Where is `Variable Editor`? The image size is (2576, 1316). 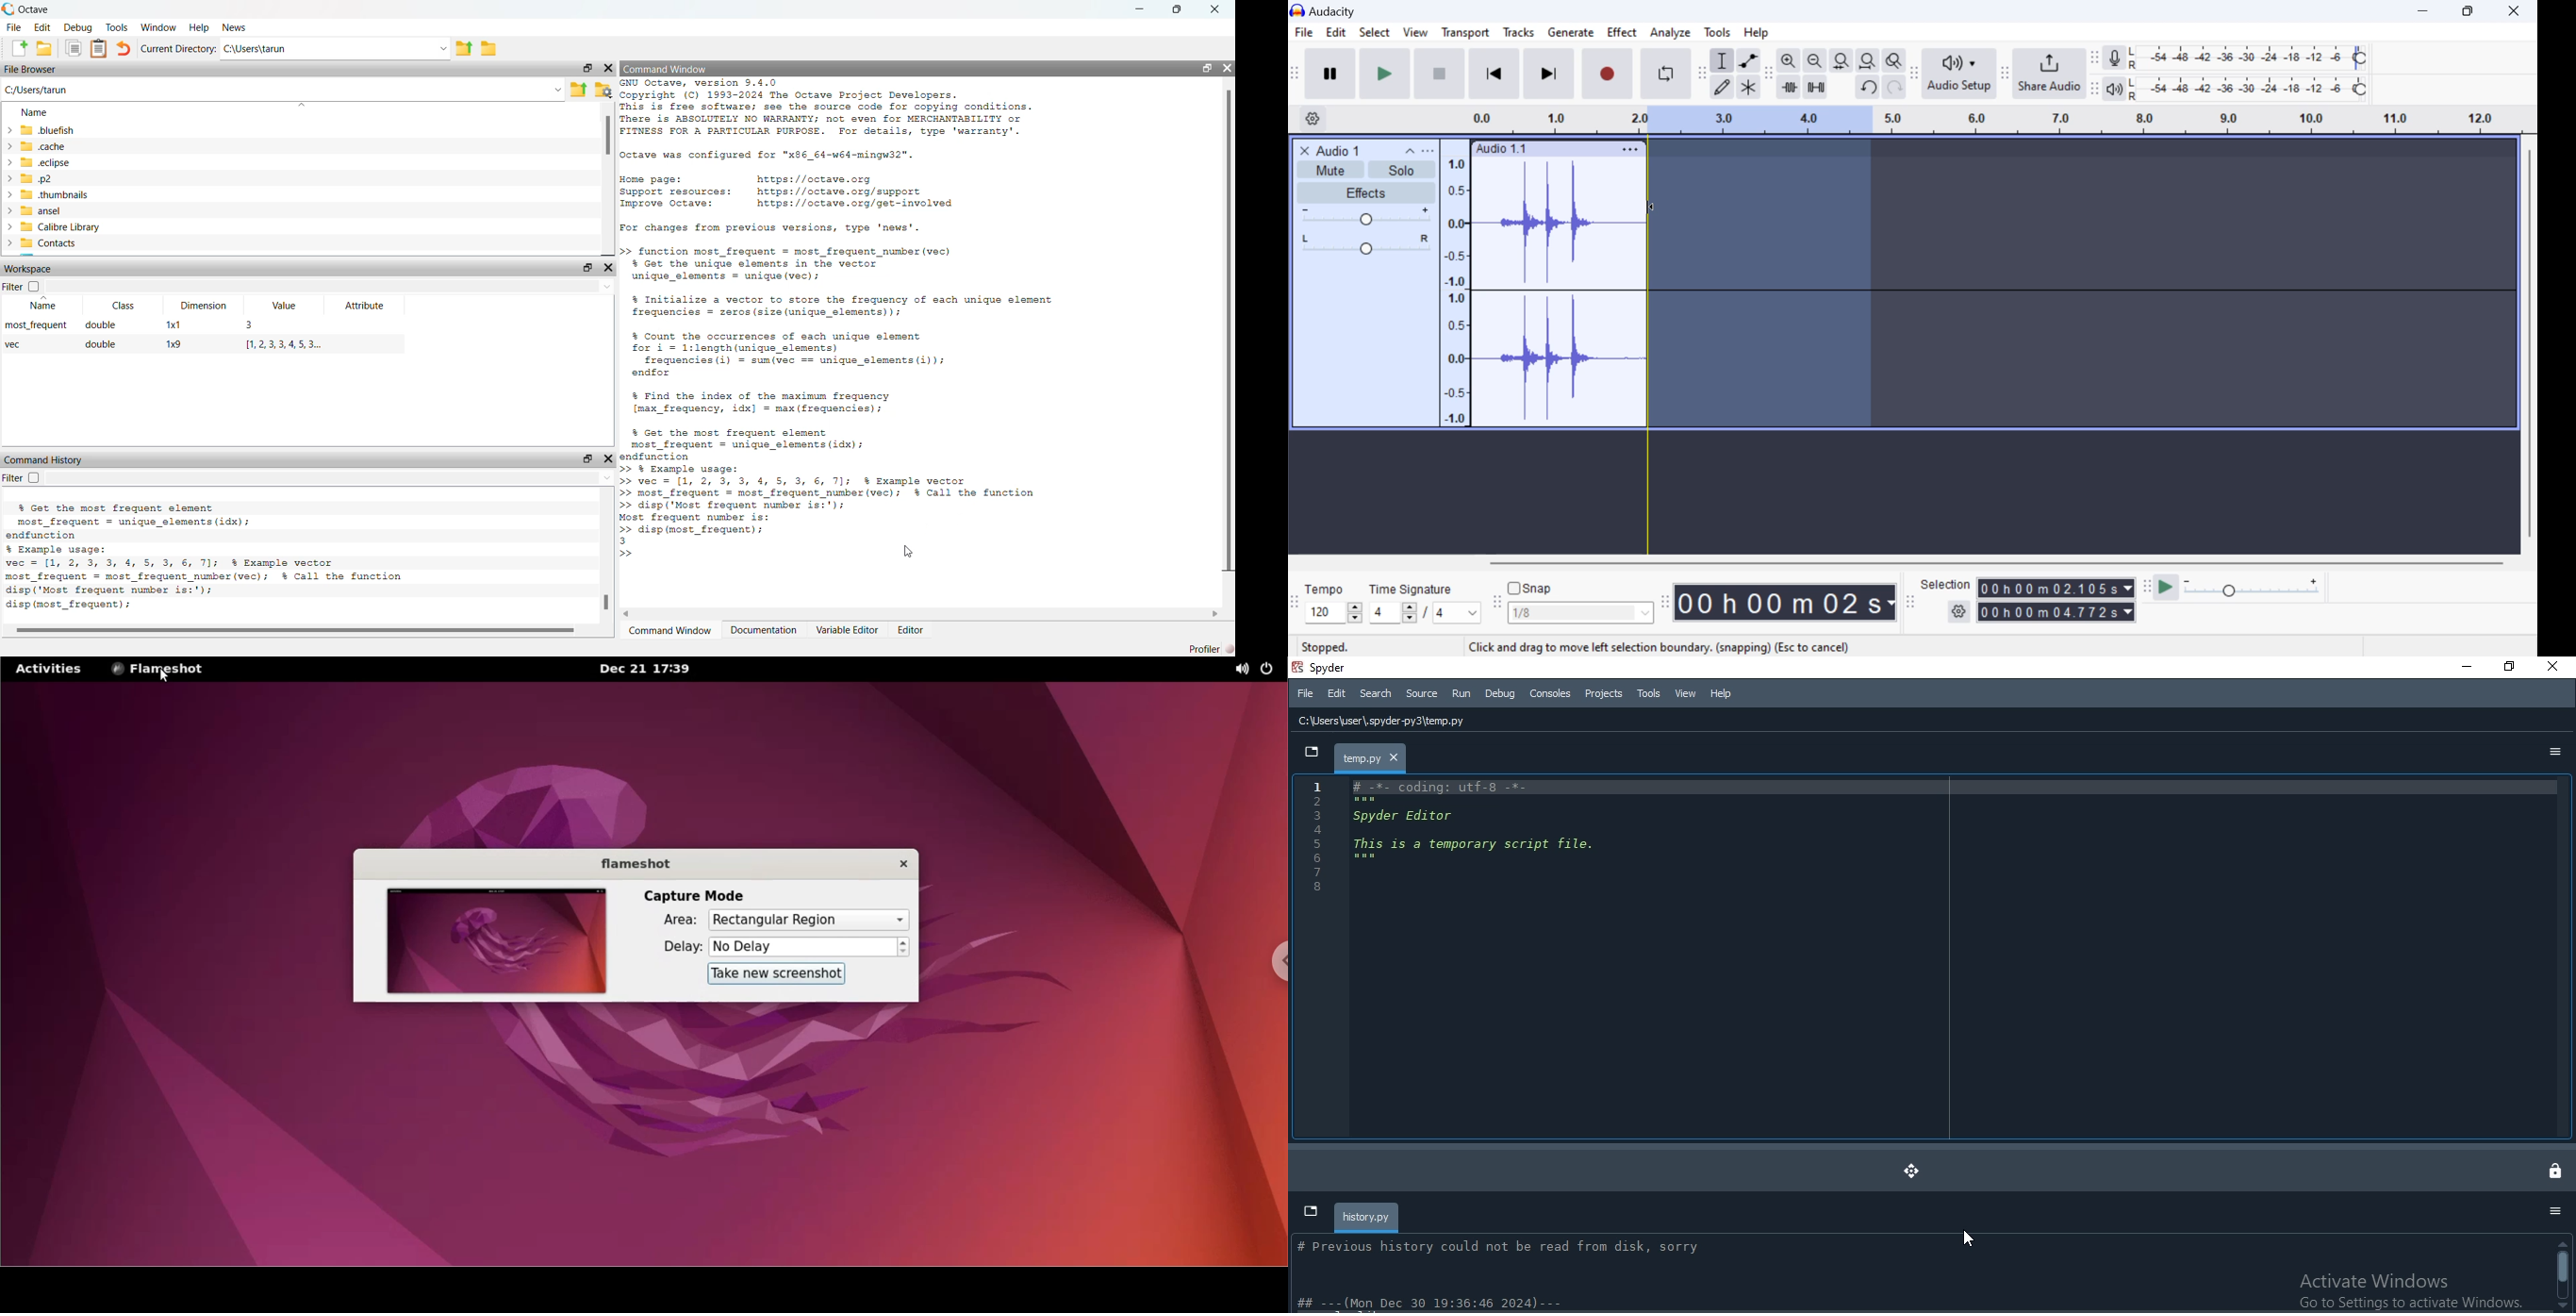
Variable Editor is located at coordinates (847, 630).